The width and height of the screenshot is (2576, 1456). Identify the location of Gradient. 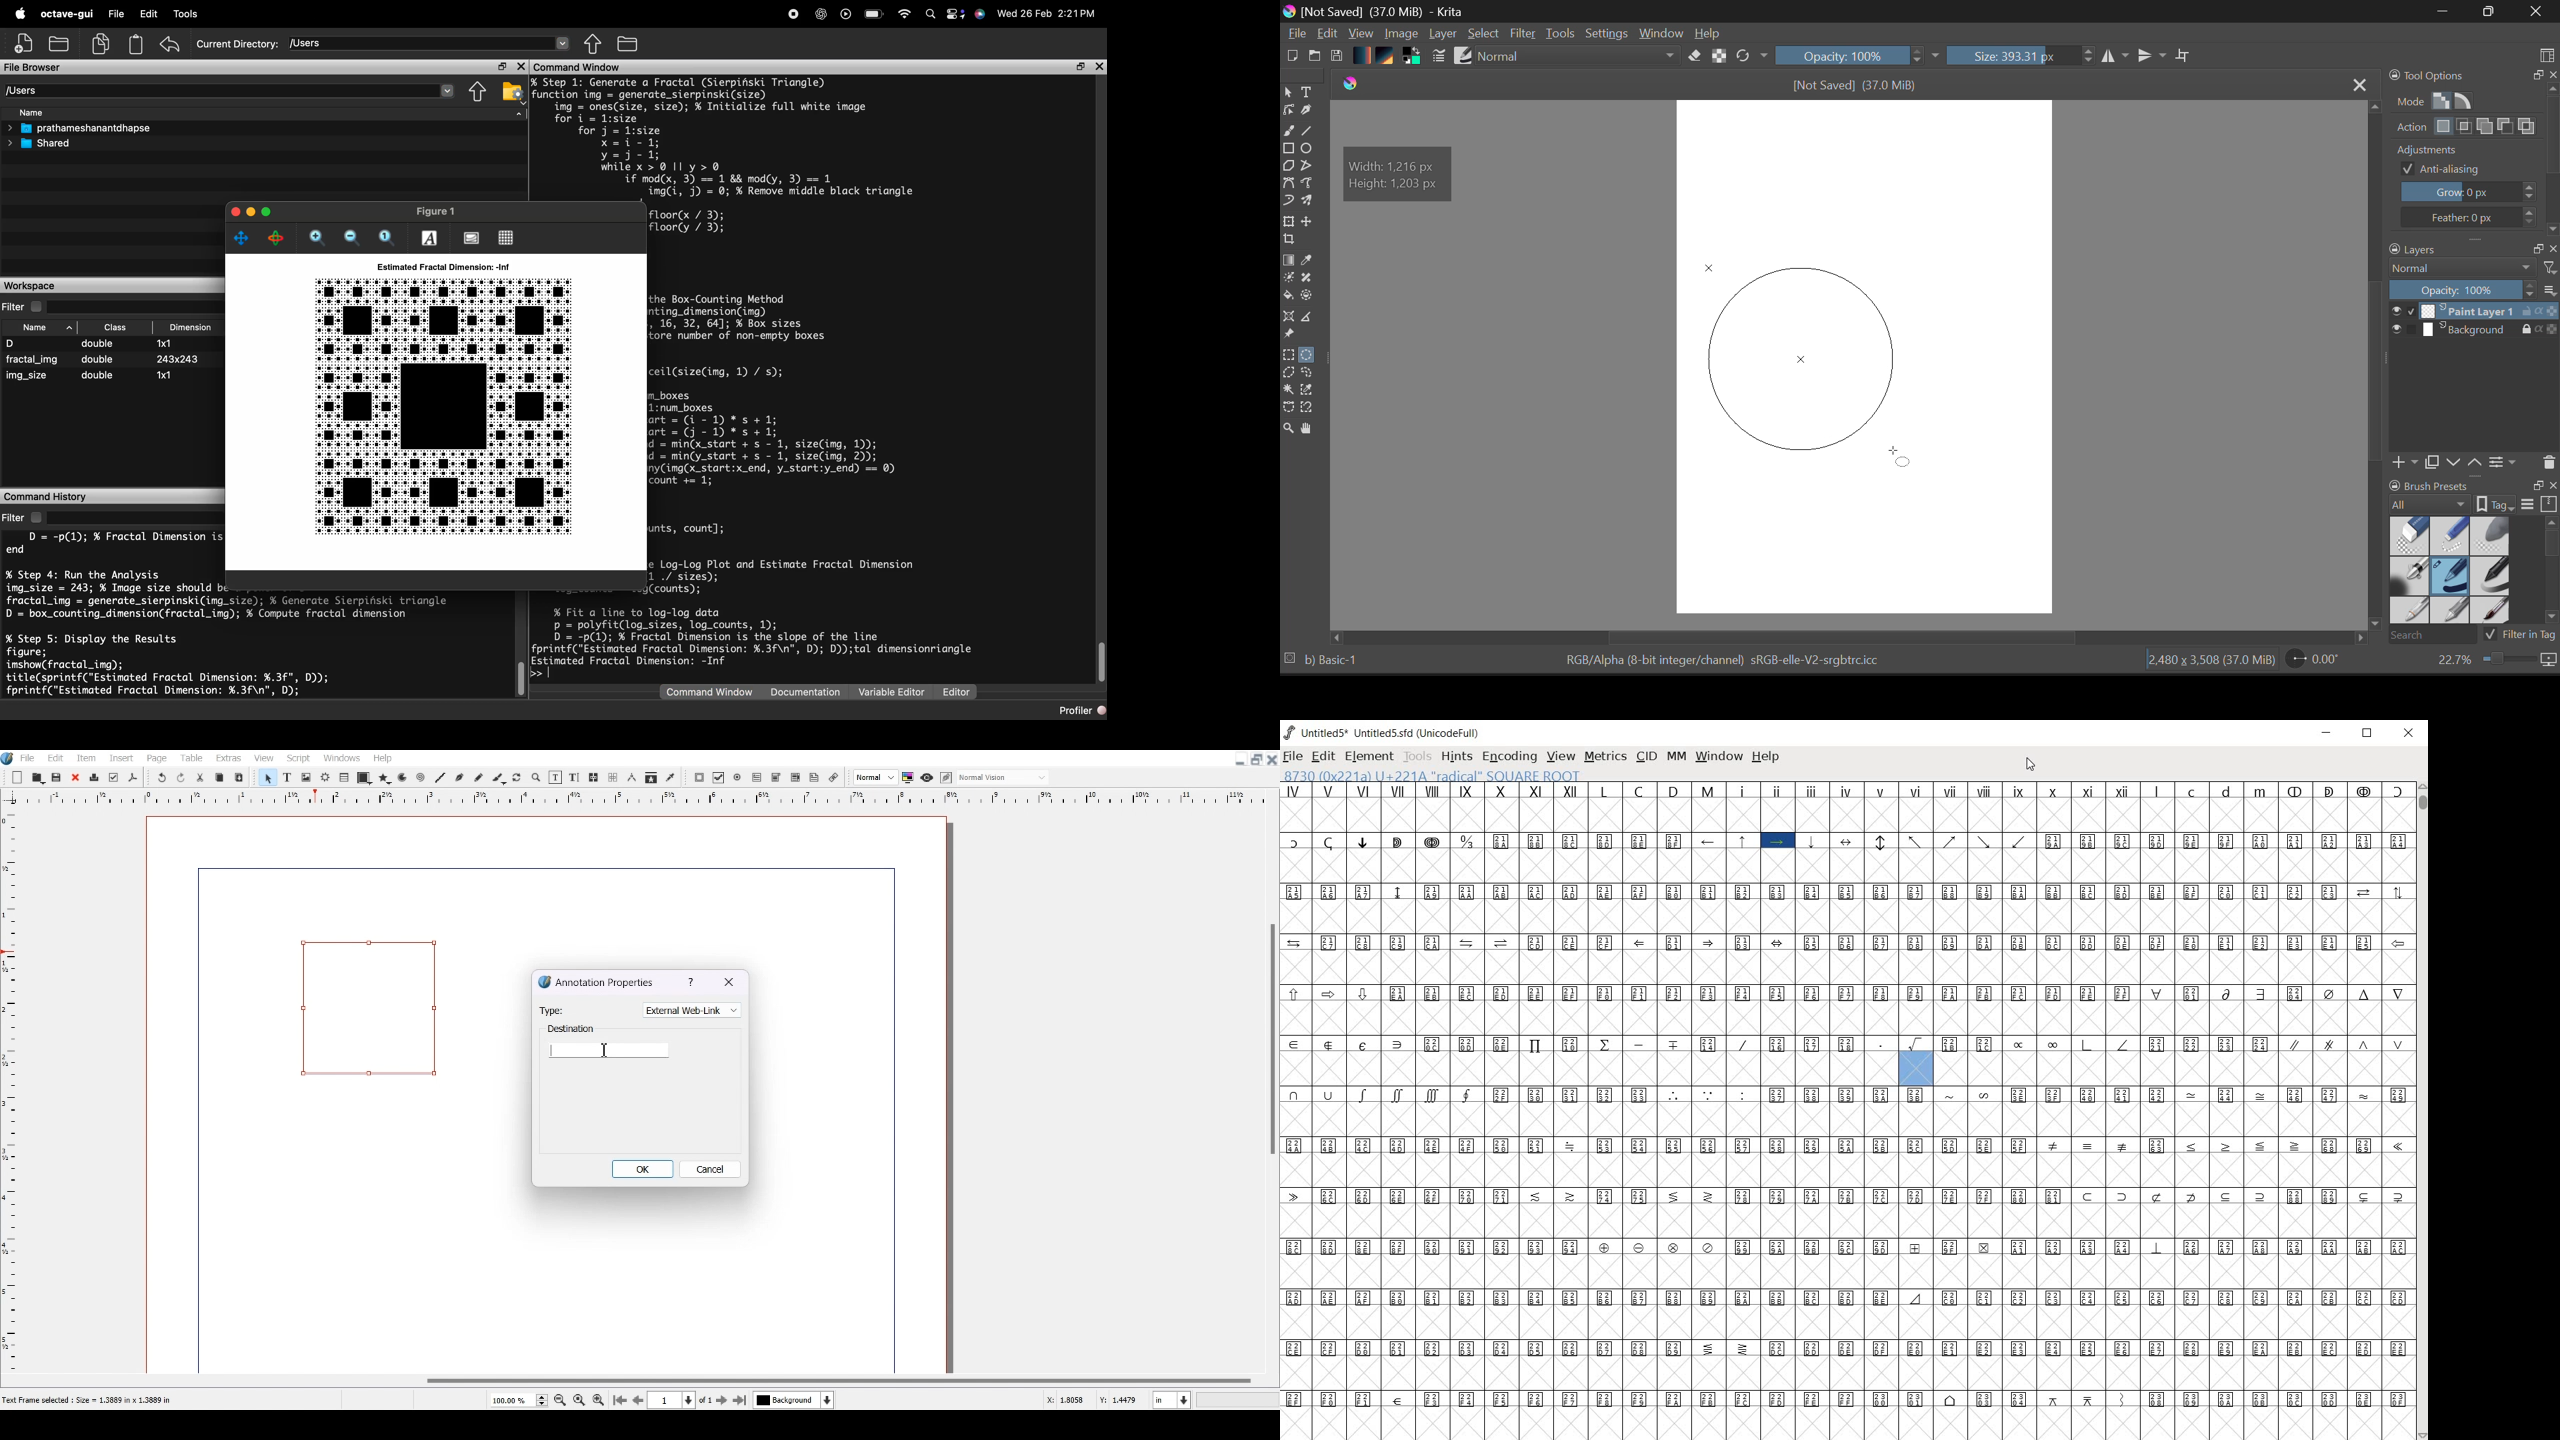
(1363, 56).